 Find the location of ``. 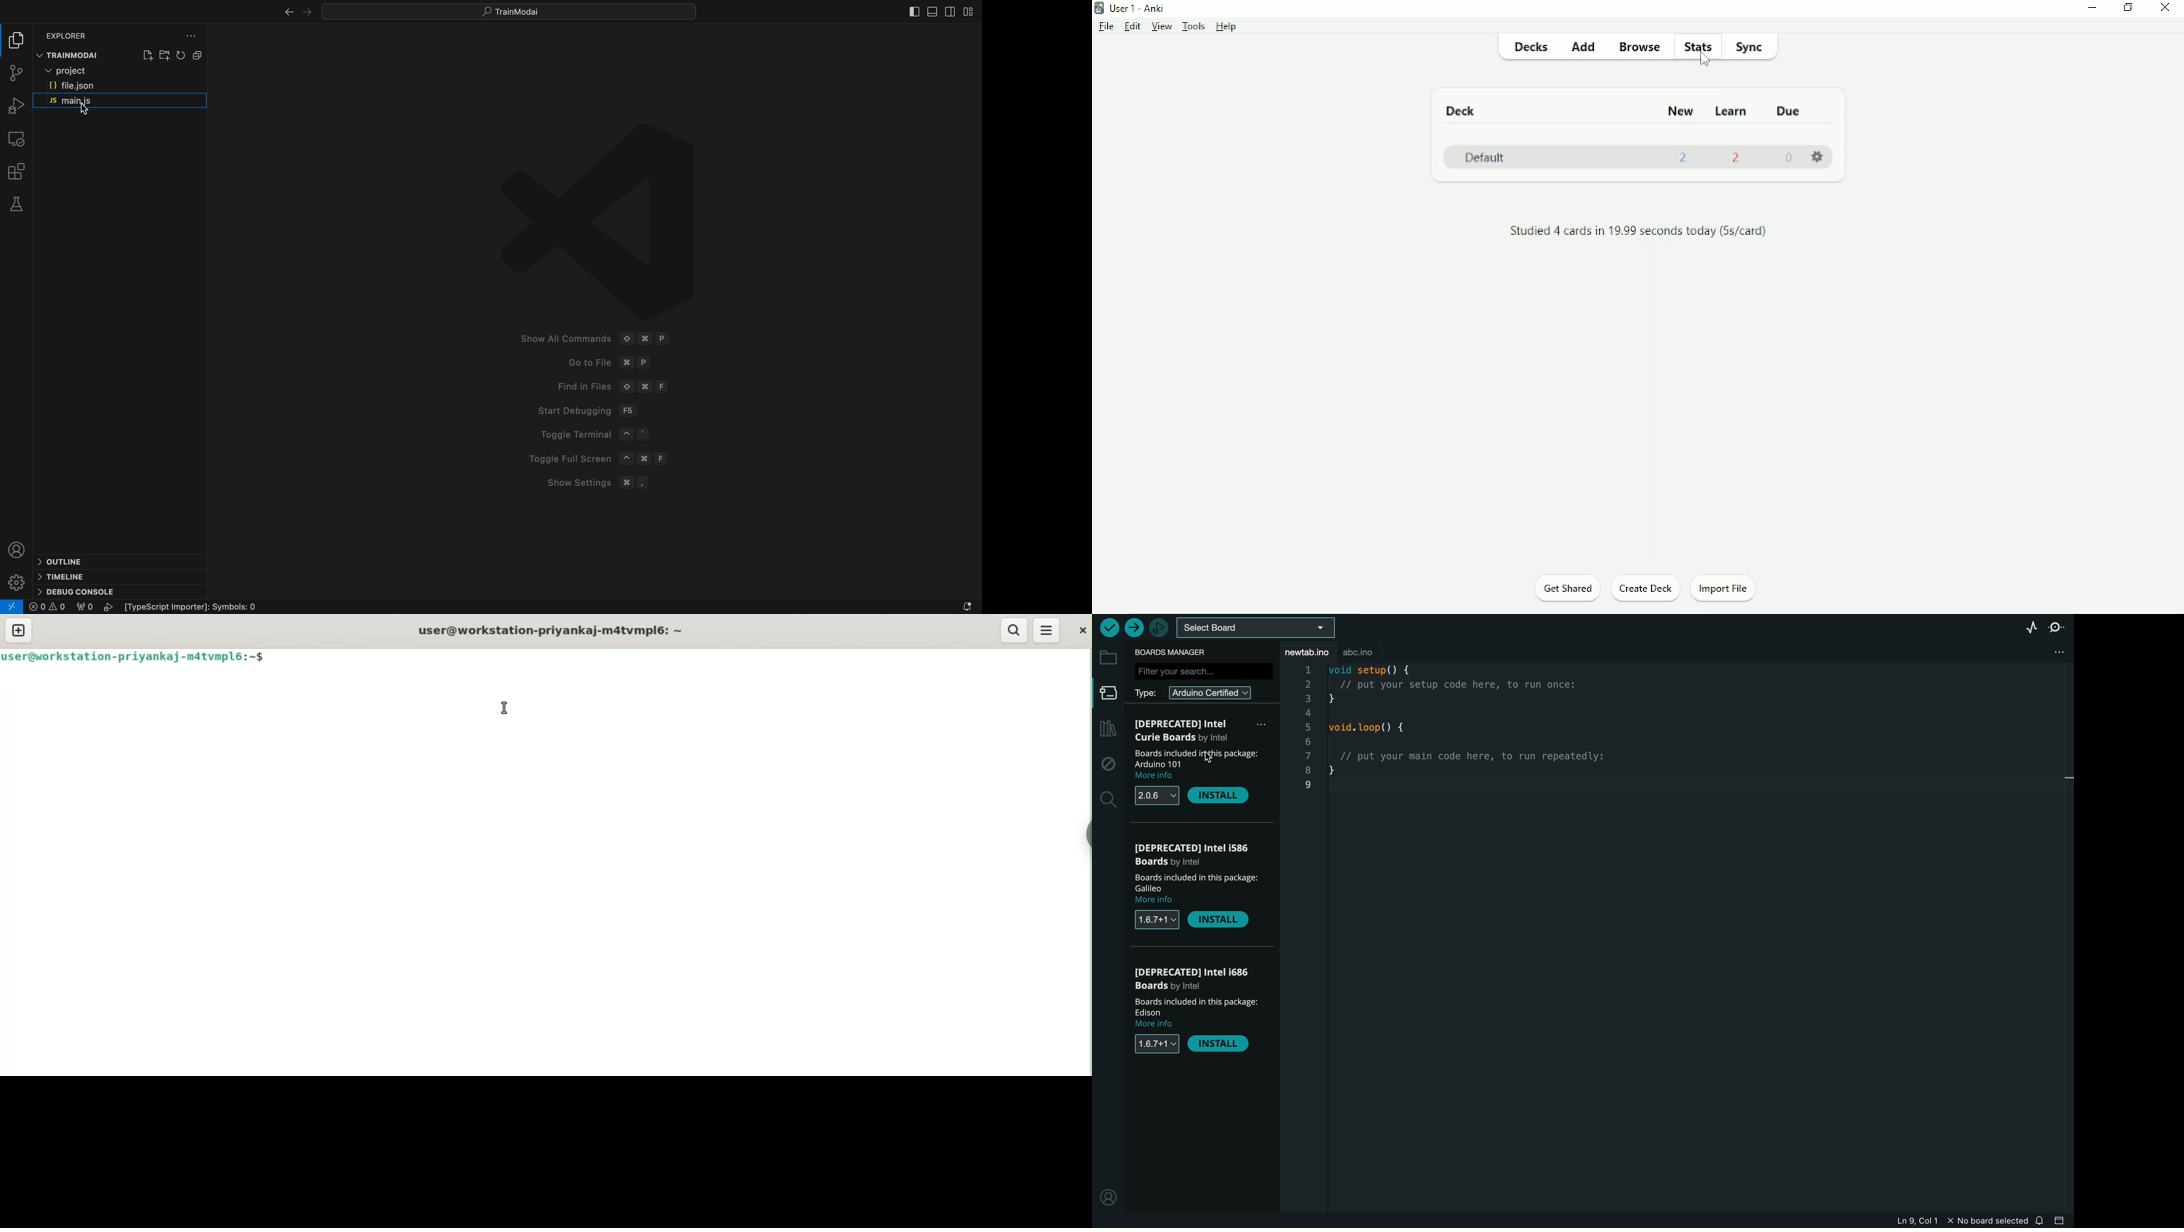

 is located at coordinates (197, 55).